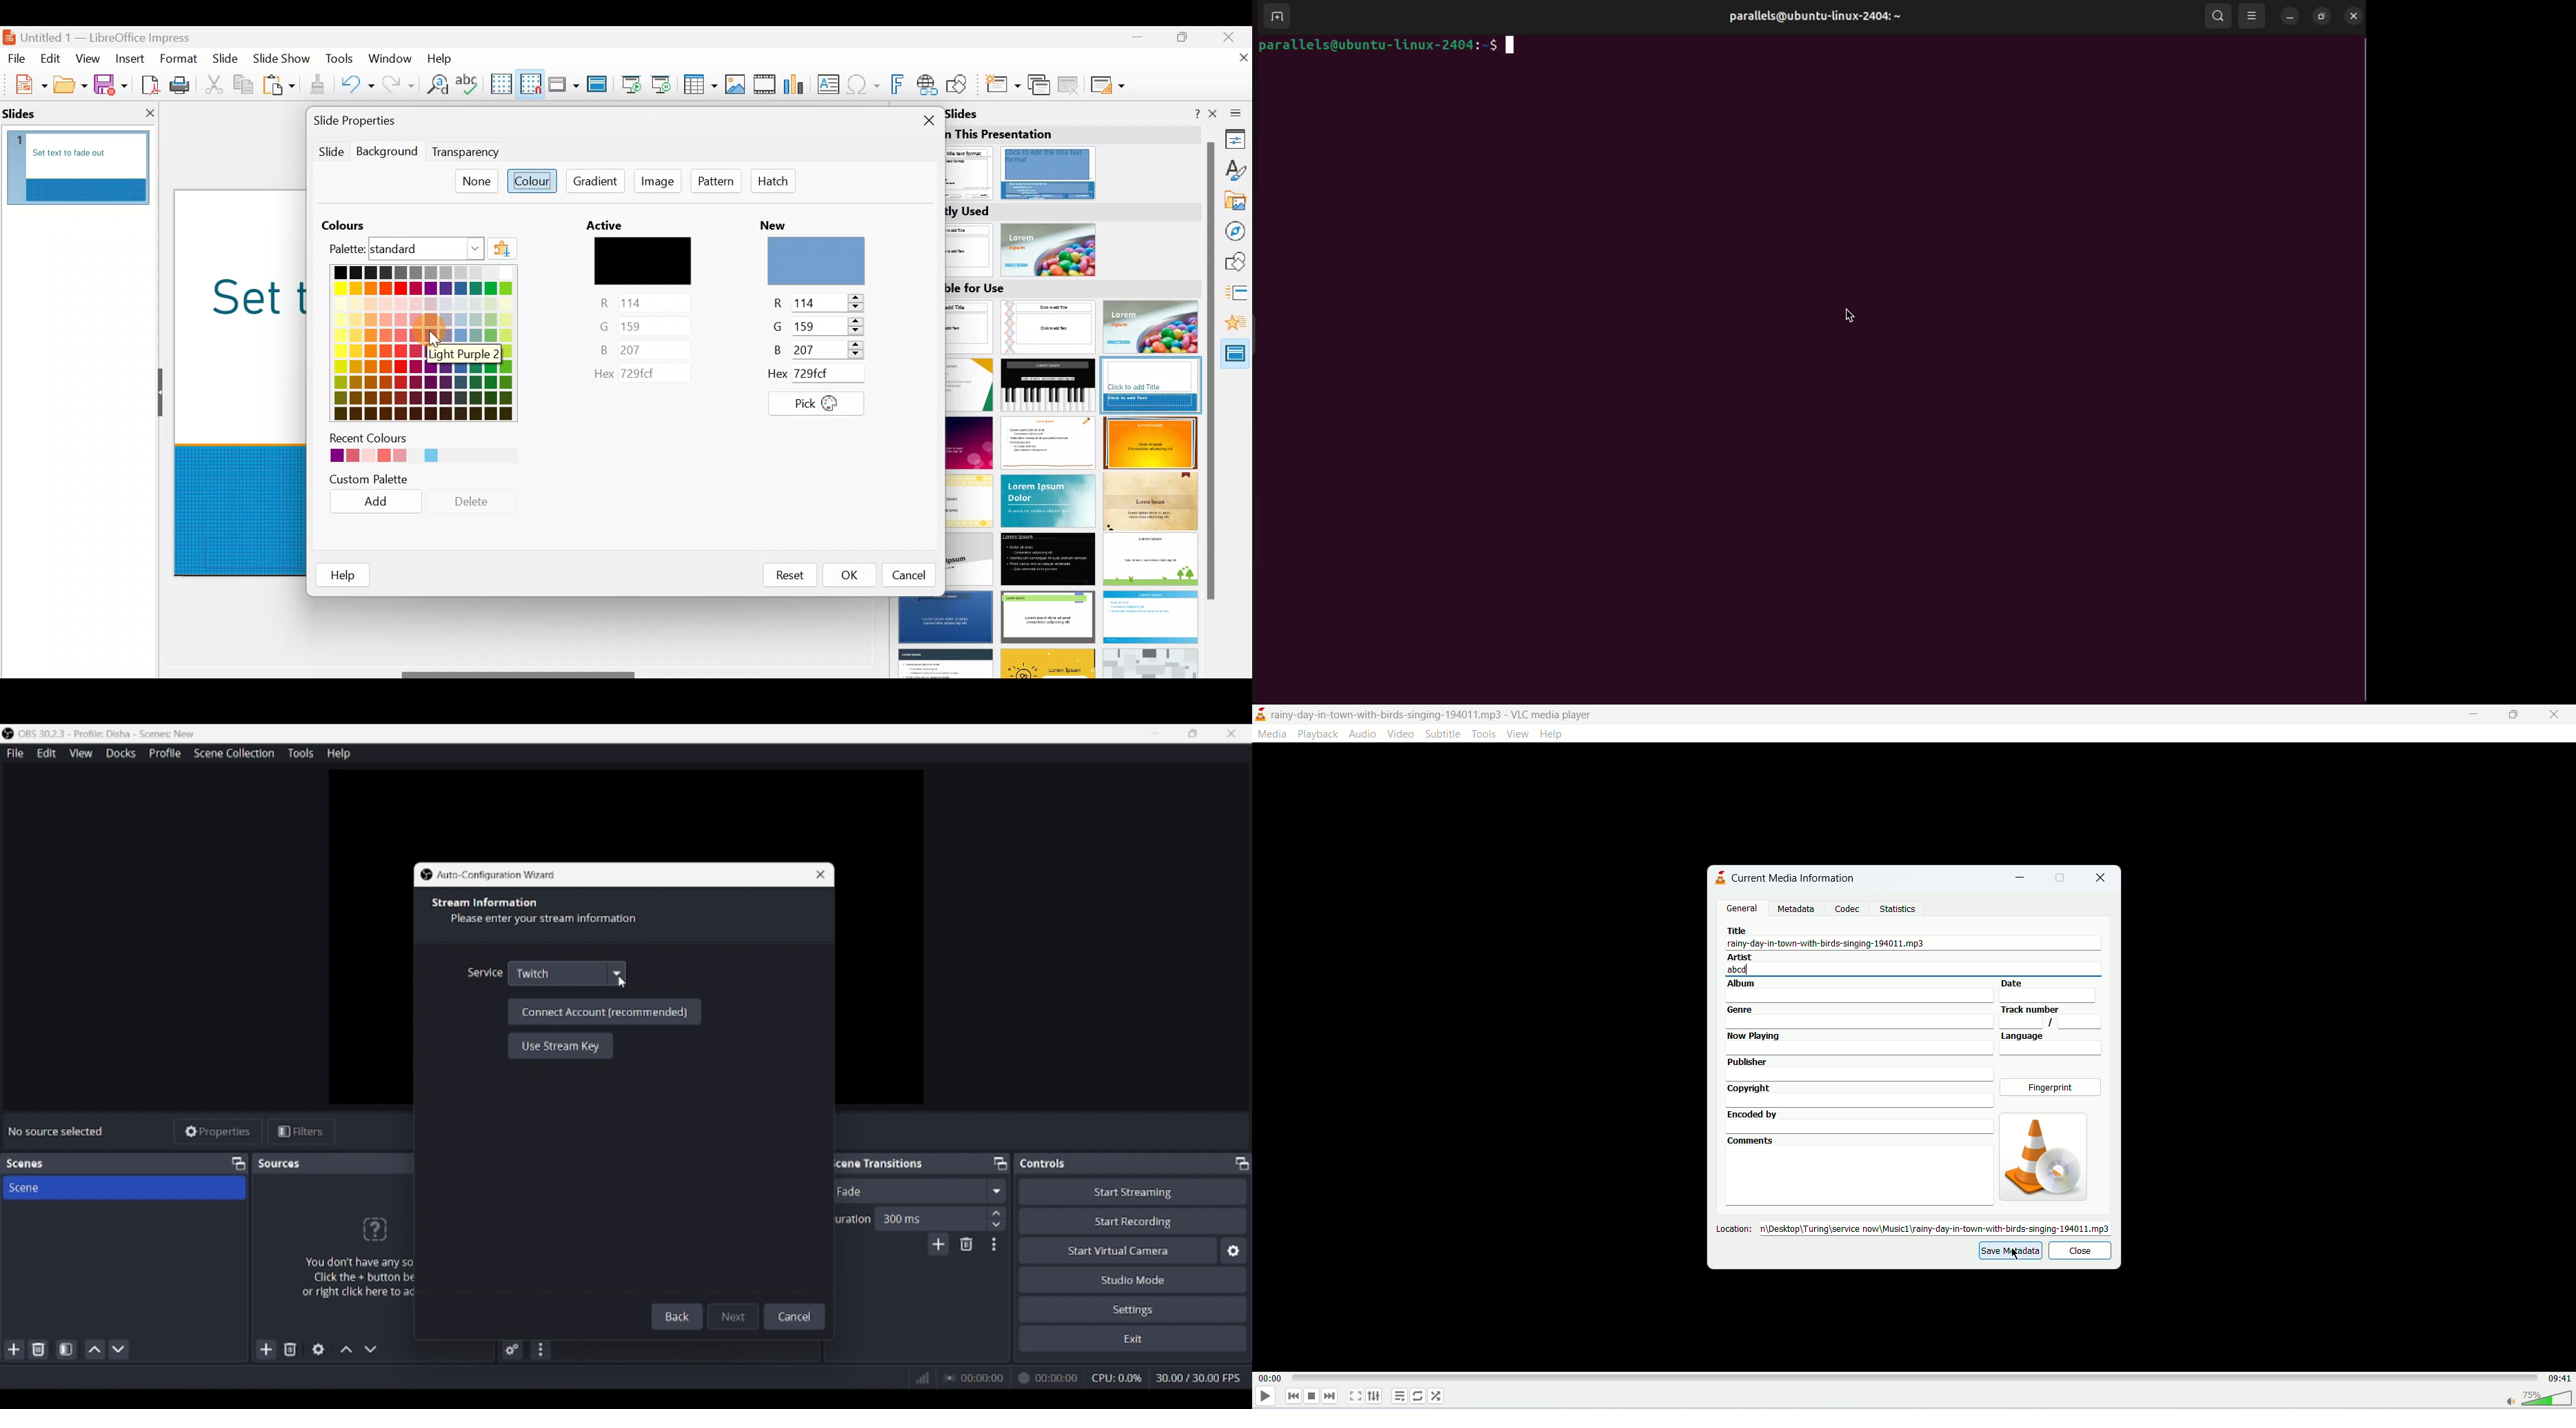  Describe the element at coordinates (382, 506) in the screenshot. I see `Add` at that location.